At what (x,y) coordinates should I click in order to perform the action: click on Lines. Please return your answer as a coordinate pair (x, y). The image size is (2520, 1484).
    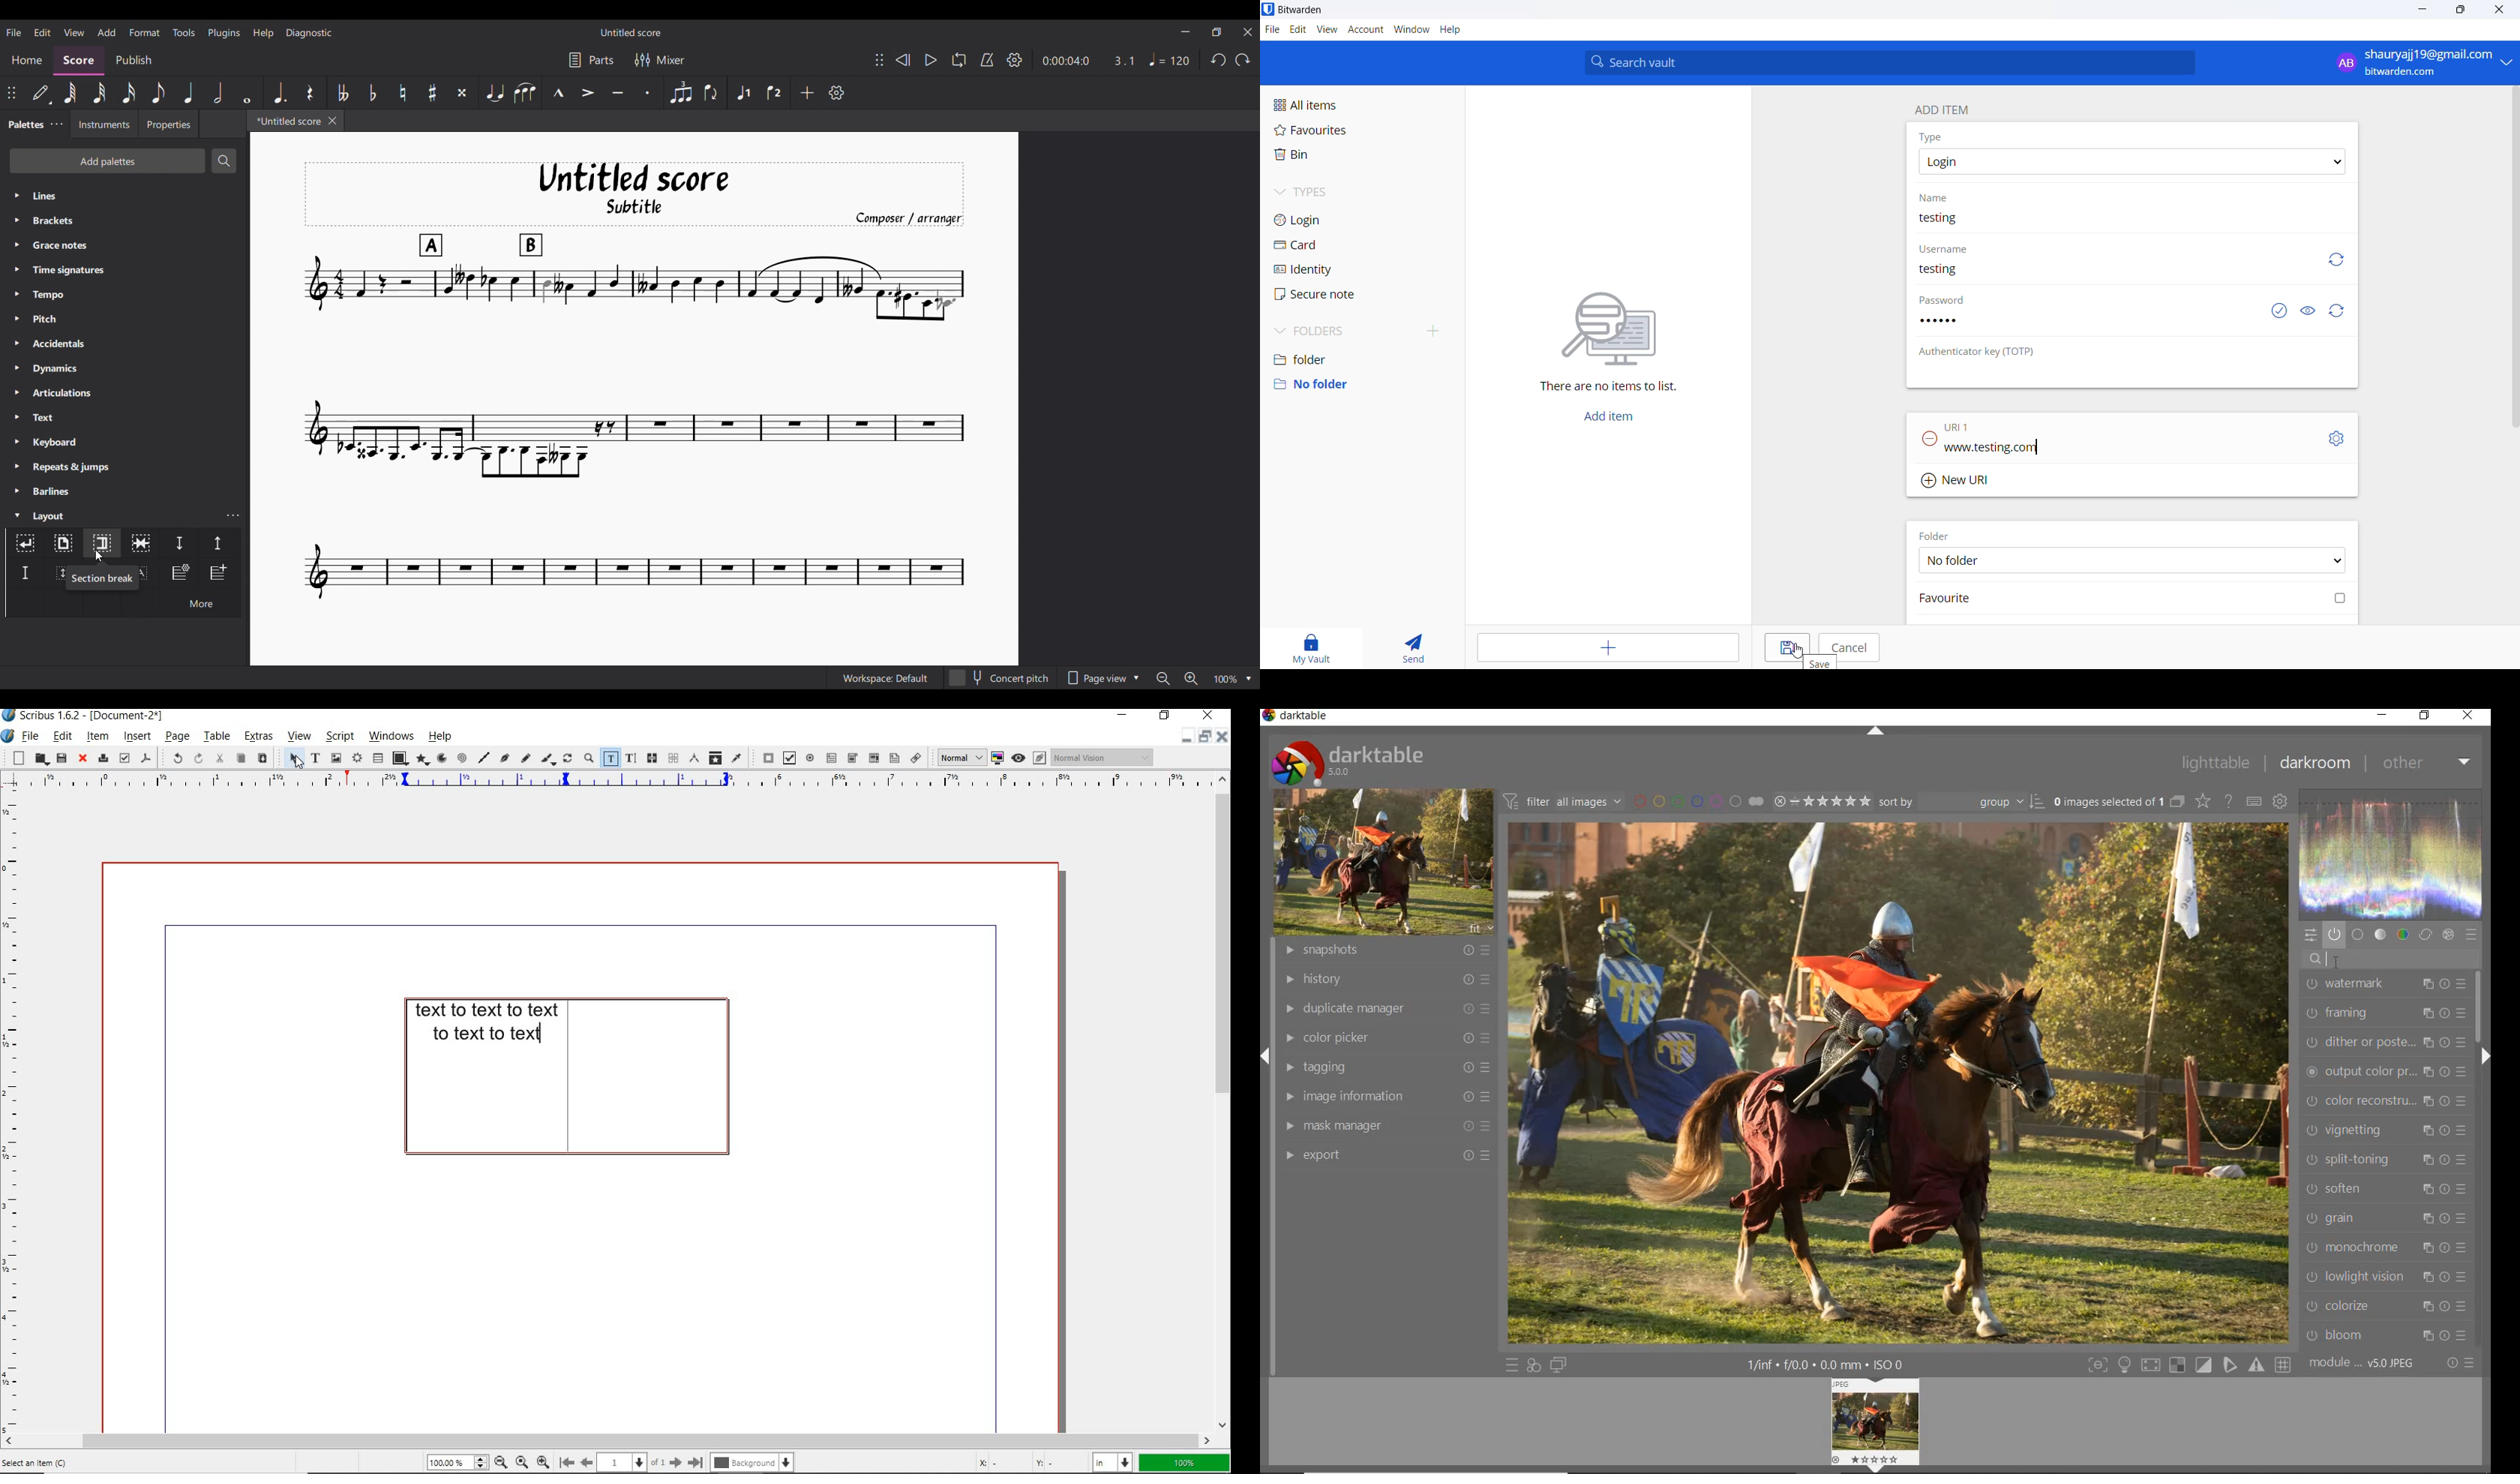
    Looking at the image, I should click on (125, 196).